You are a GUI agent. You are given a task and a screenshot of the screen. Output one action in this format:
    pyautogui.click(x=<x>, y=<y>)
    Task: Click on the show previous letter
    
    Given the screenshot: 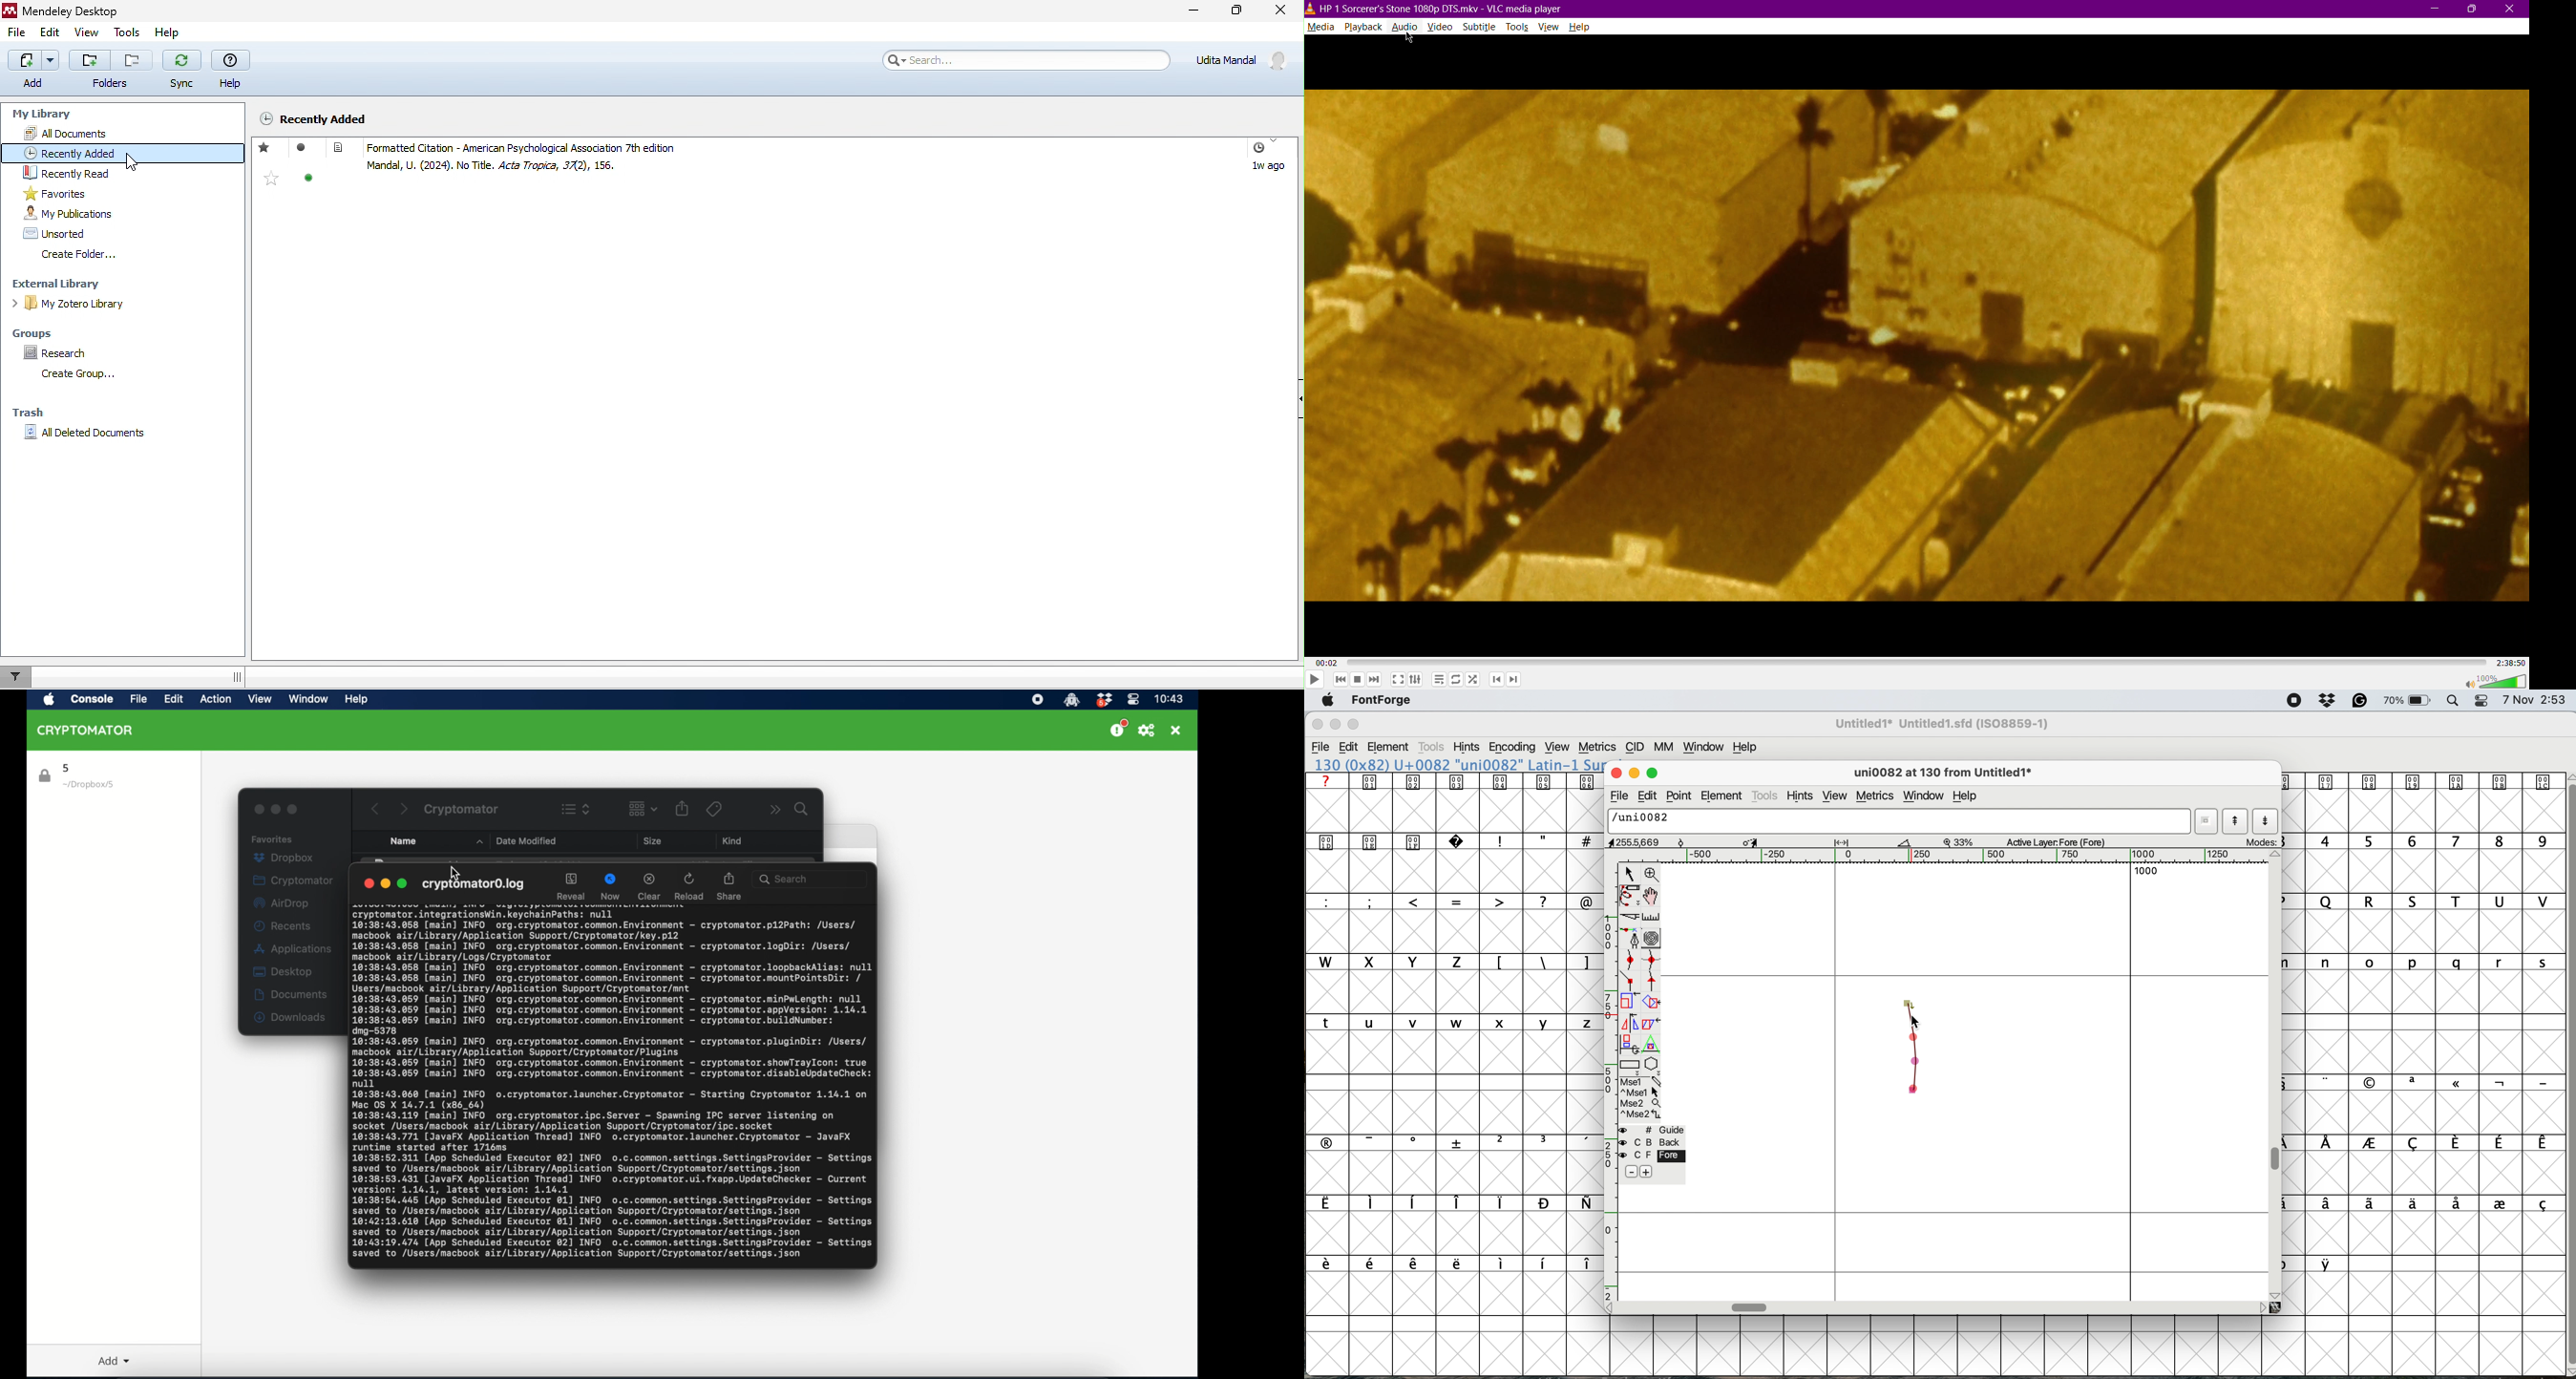 What is the action you would take?
    pyautogui.click(x=2236, y=821)
    